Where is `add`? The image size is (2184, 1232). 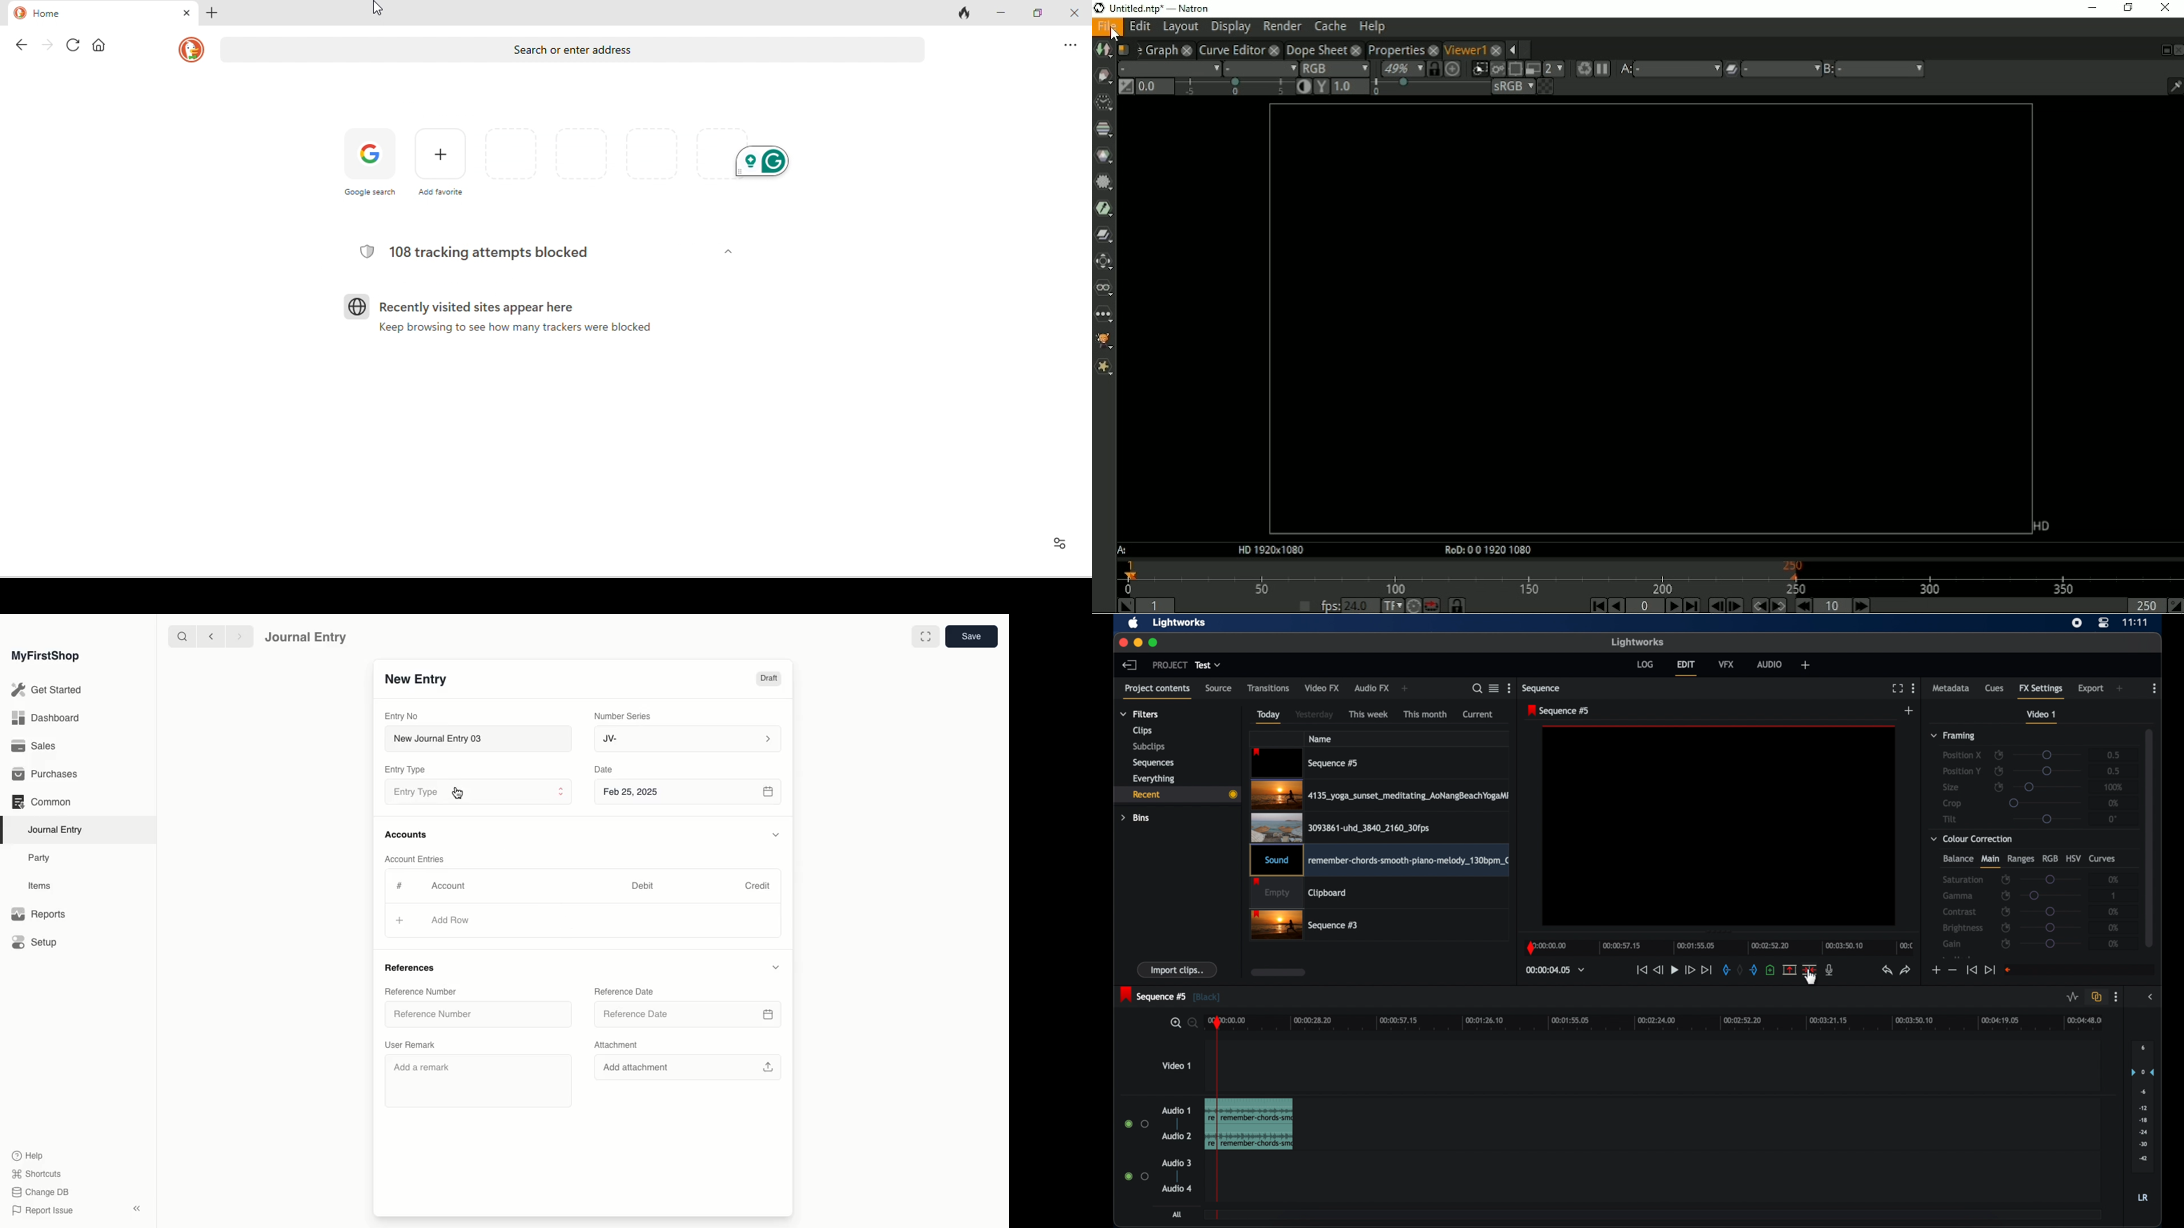 add is located at coordinates (2120, 688).